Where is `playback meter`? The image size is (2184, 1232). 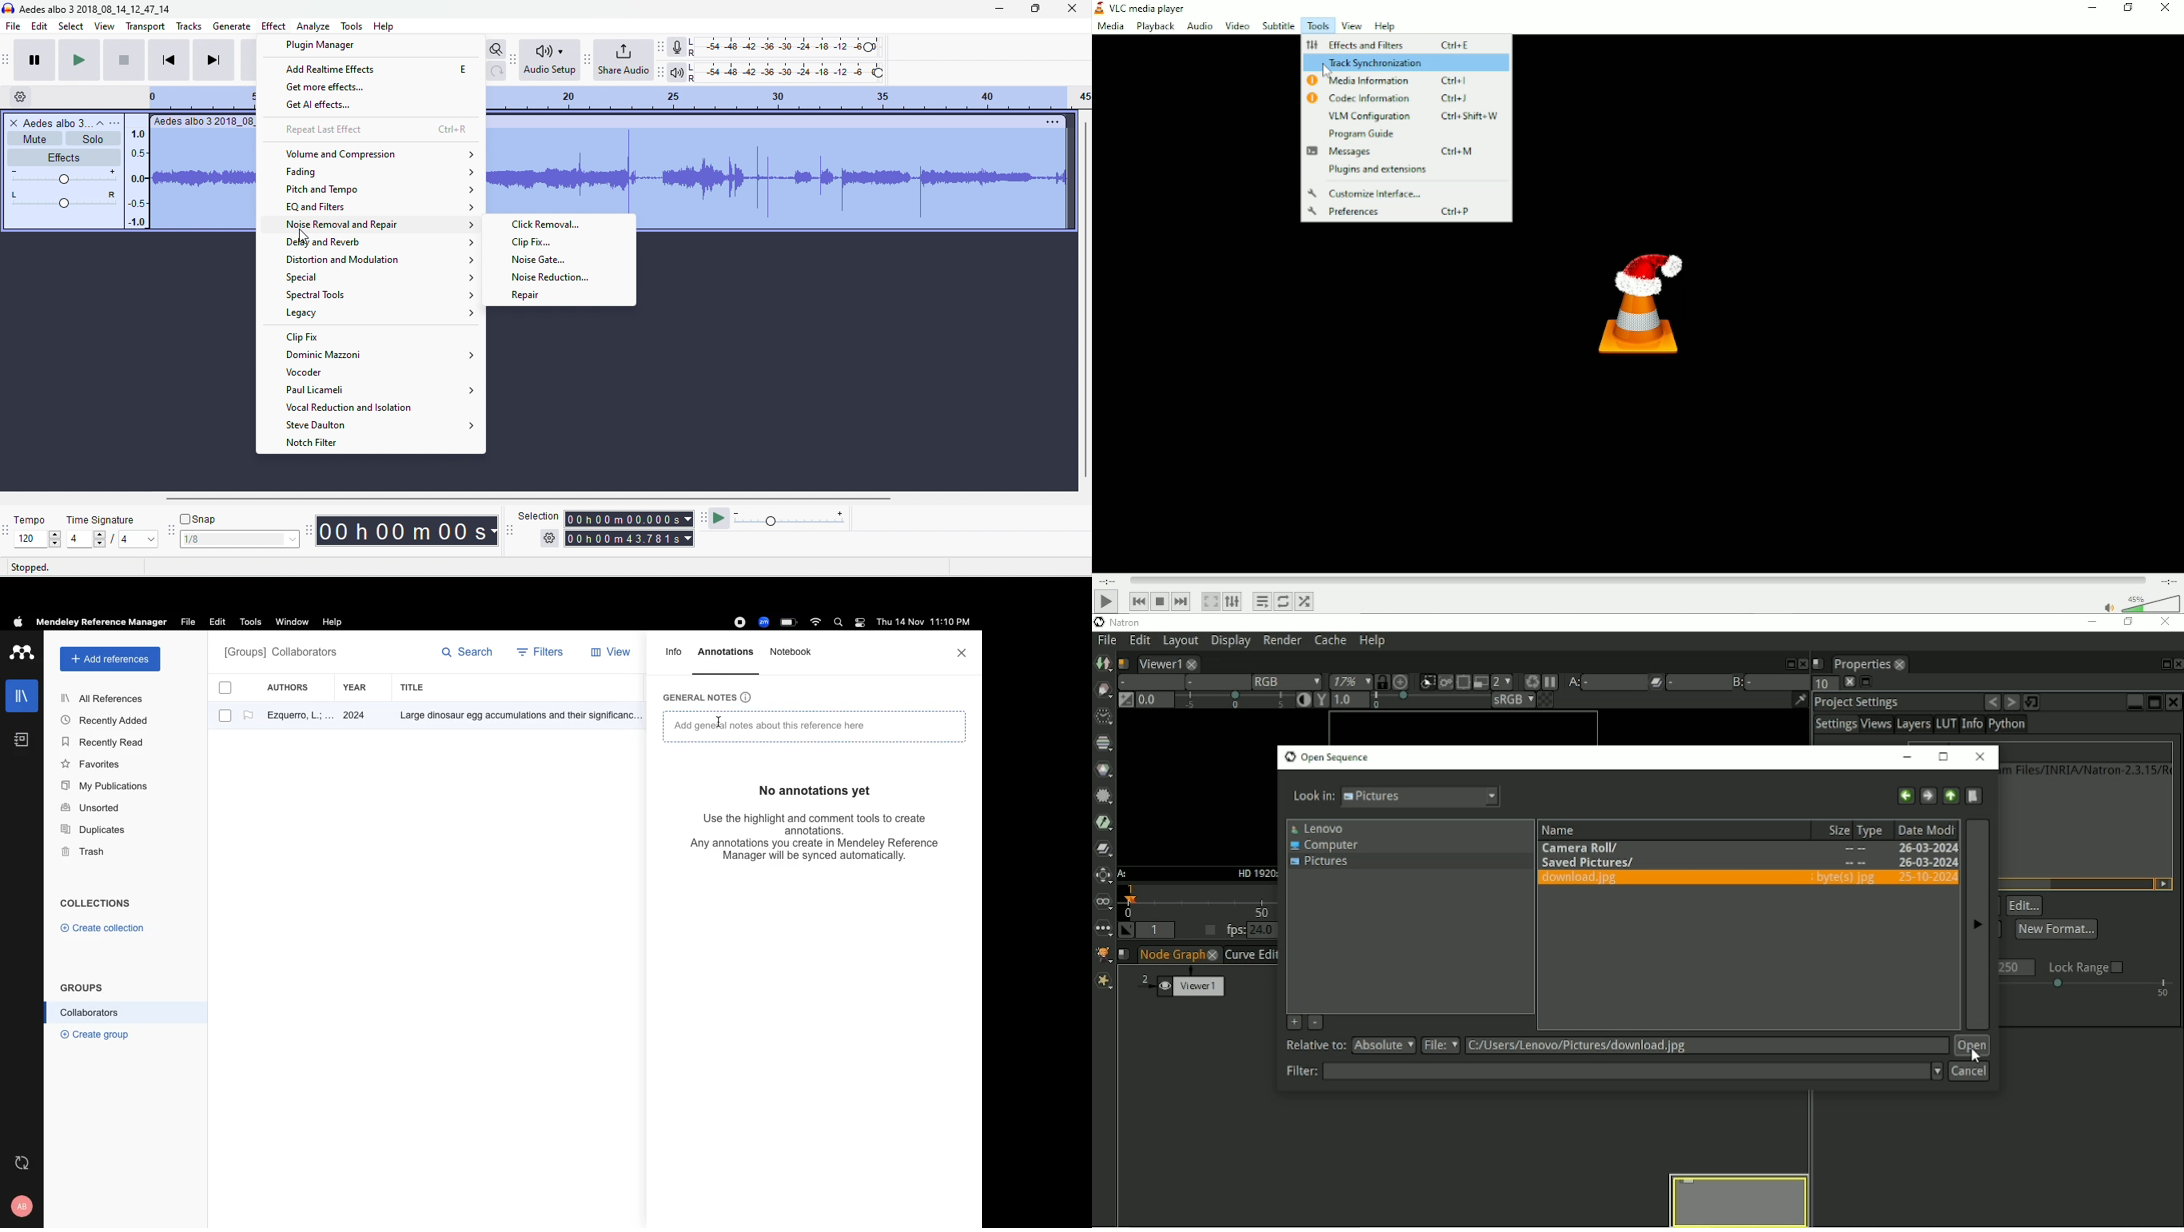
playback meter is located at coordinates (678, 73).